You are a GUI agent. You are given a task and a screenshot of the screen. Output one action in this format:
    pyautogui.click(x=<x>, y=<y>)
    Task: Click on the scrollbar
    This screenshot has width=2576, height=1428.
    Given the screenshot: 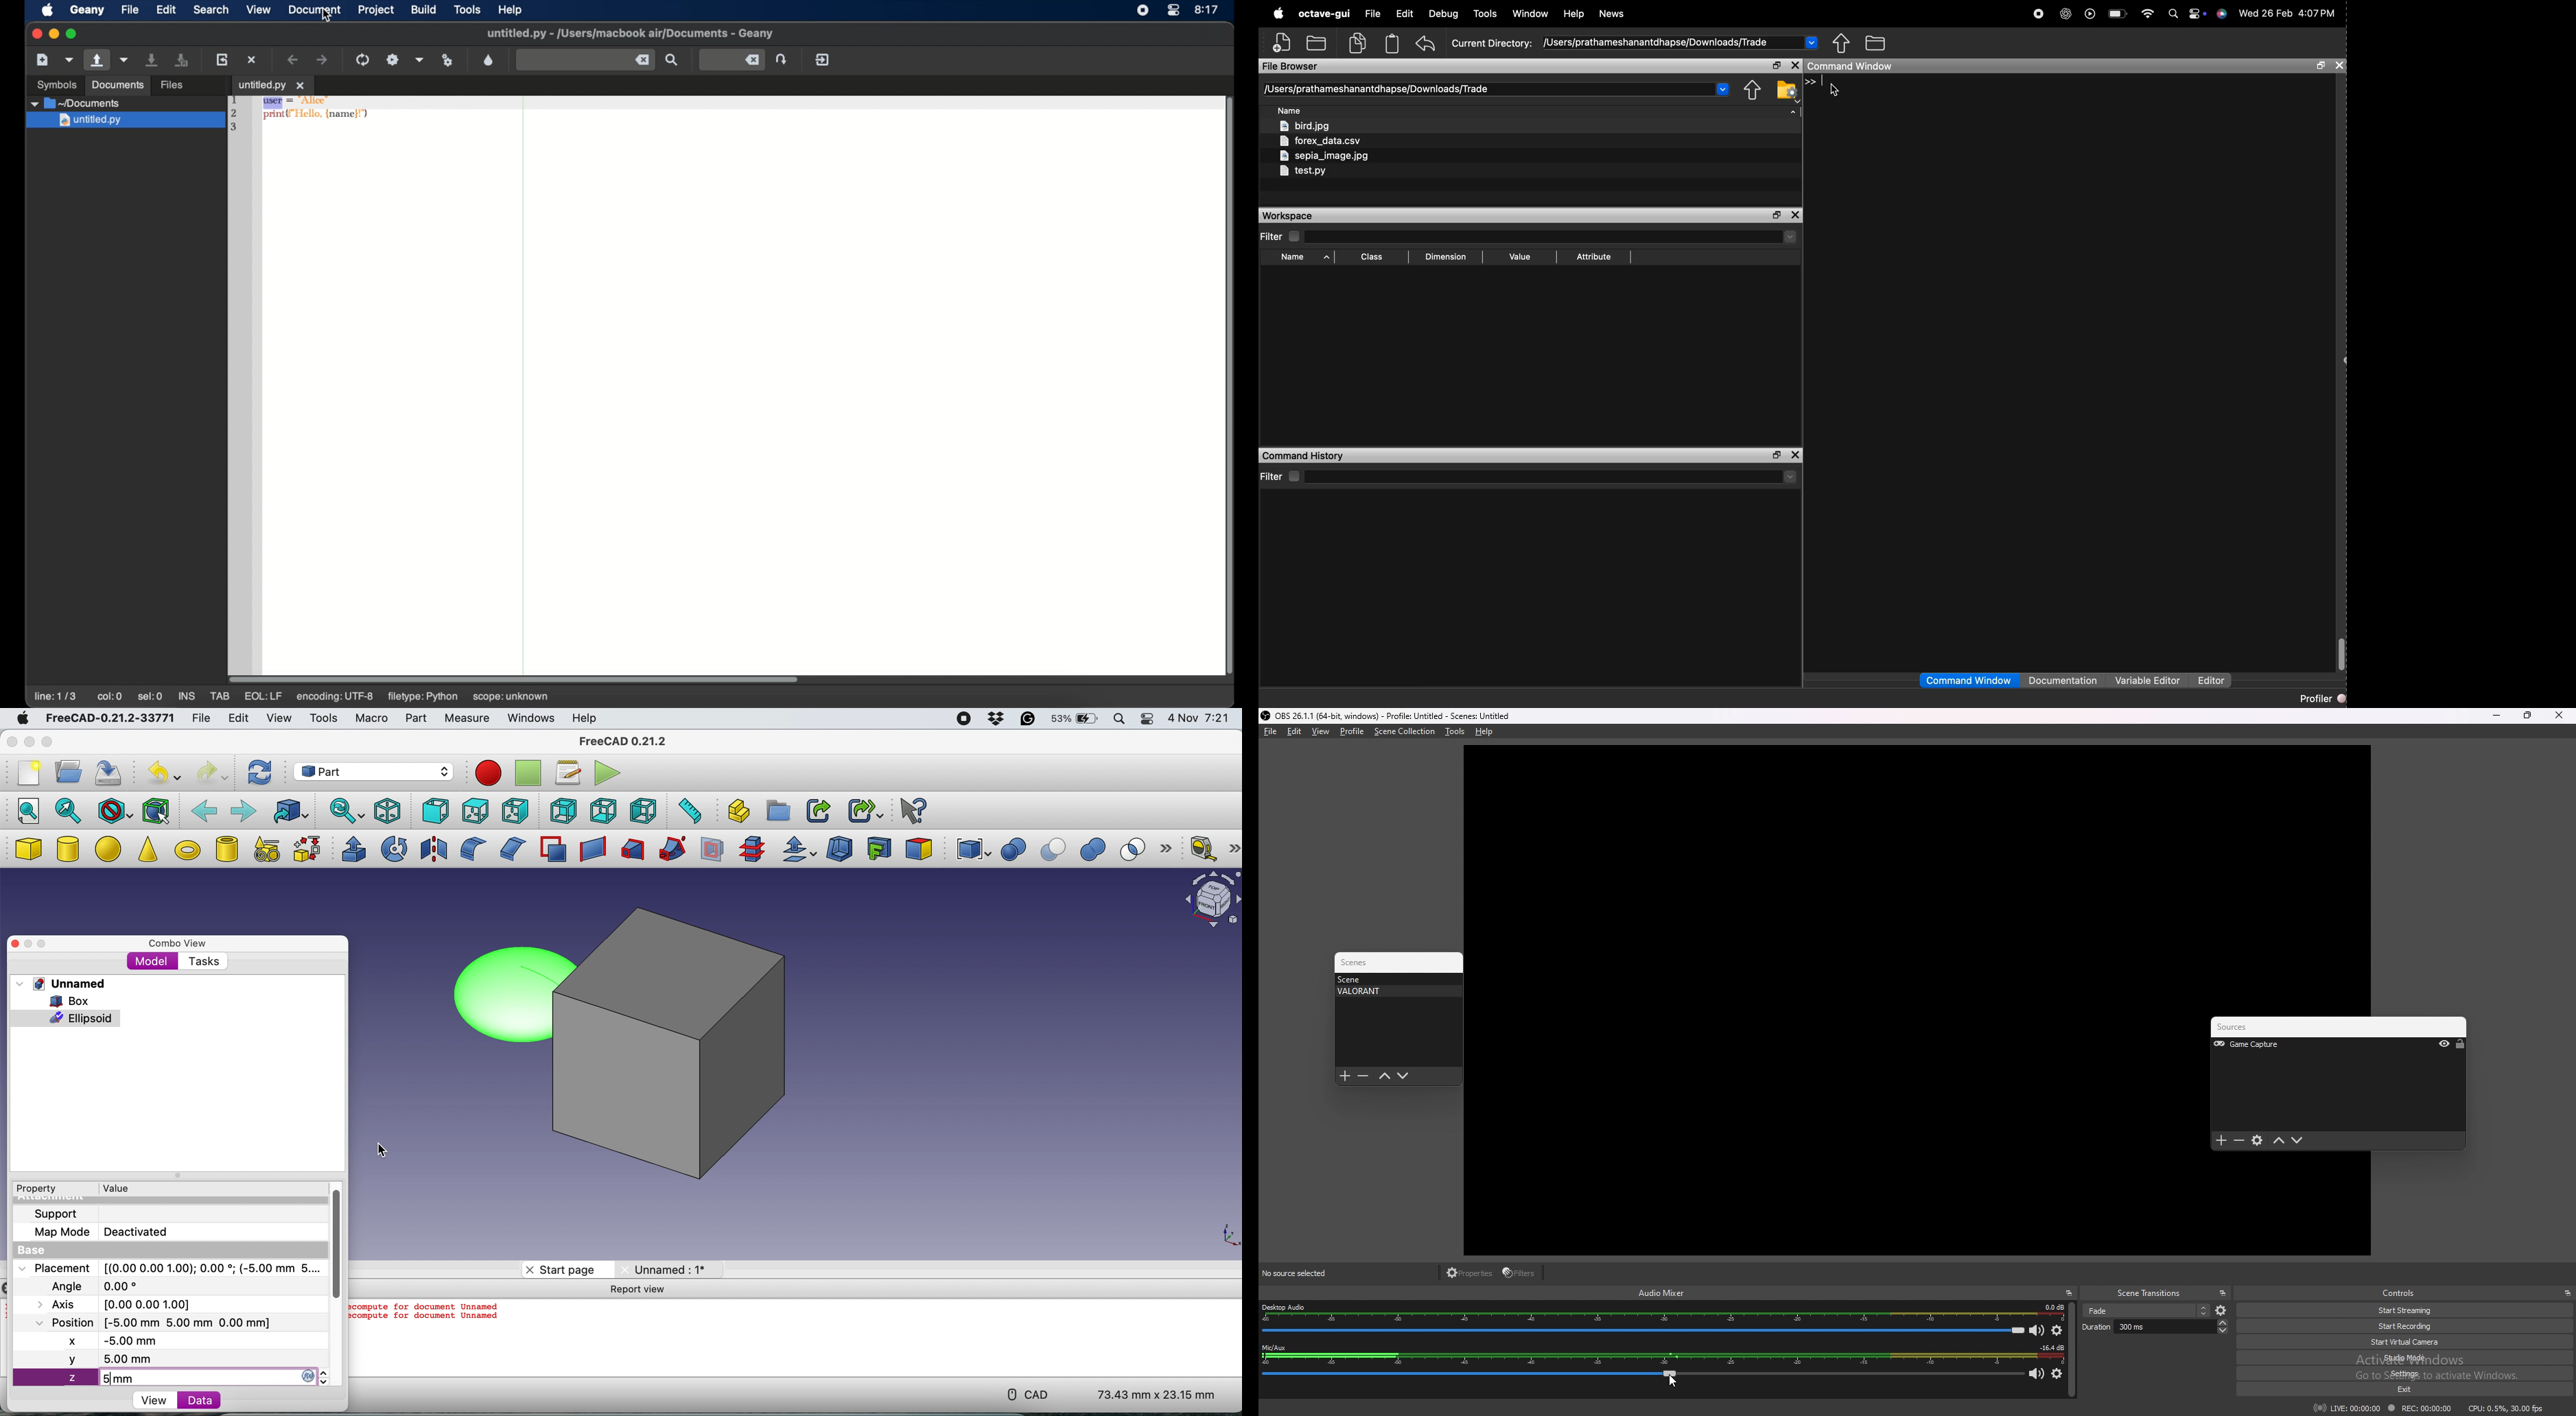 What is the action you would take?
    pyautogui.click(x=2342, y=654)
    